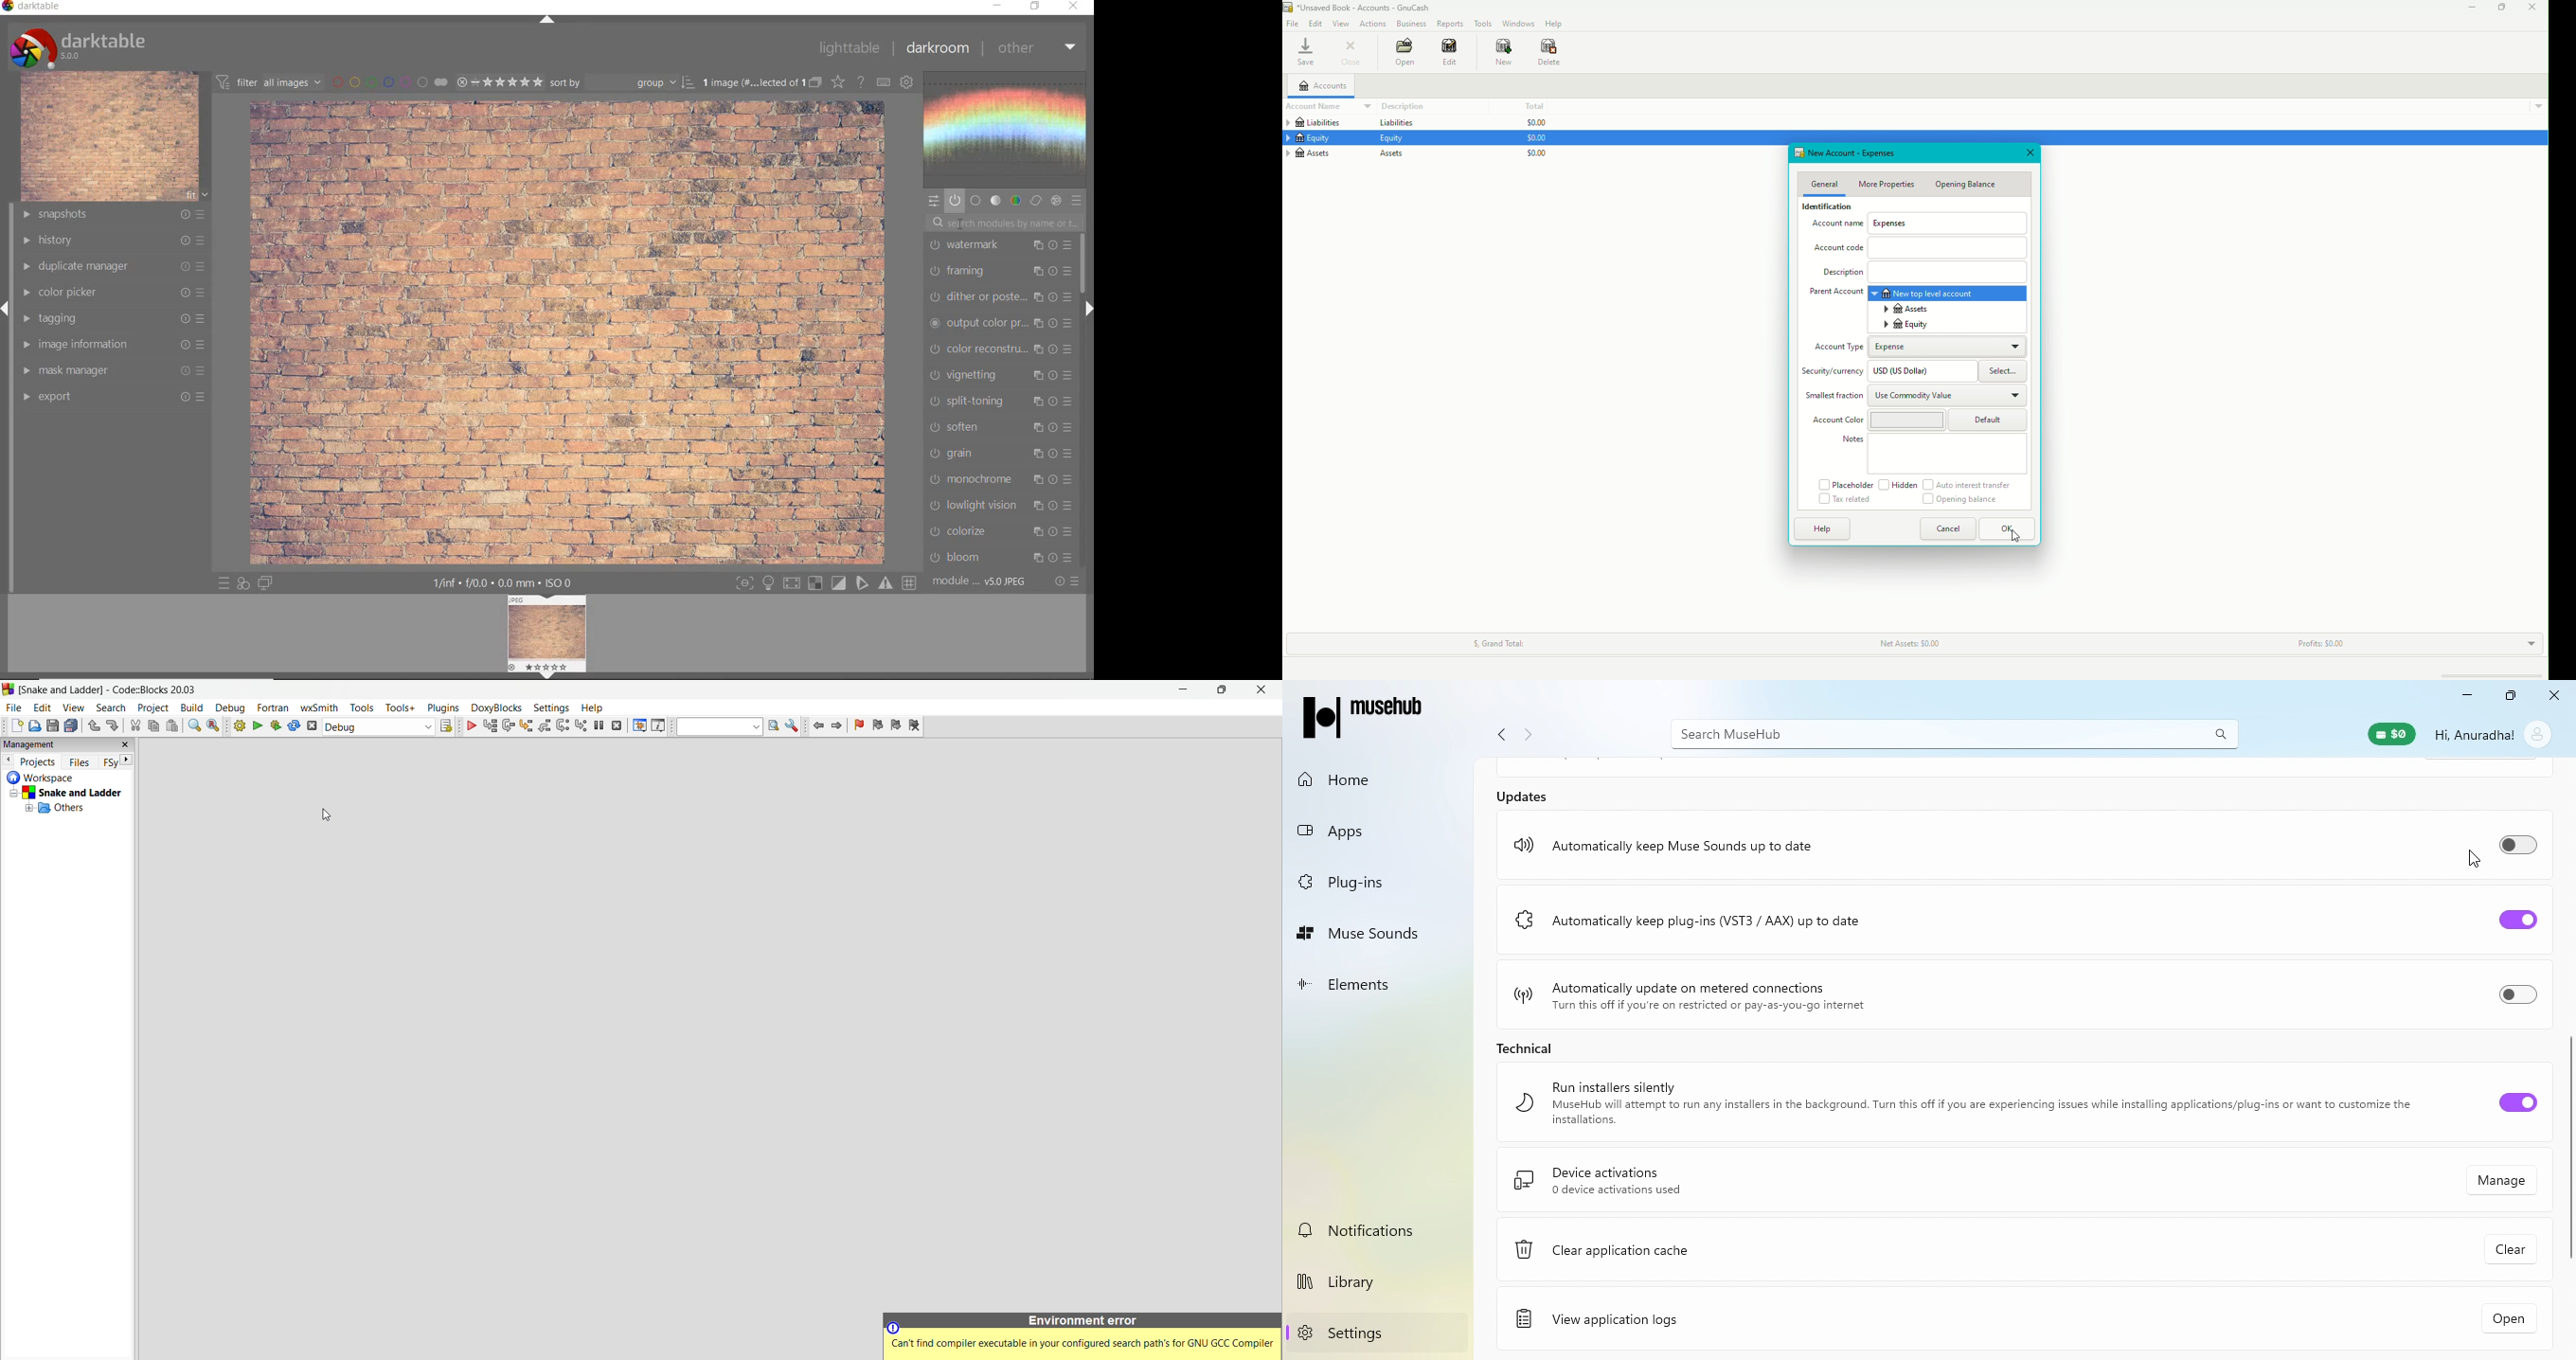 The image size is (2576, 1372). What do you see at coordinates (1876, 153) in the screenshot?
I see `New Account` at bounding box center [1876, 153].